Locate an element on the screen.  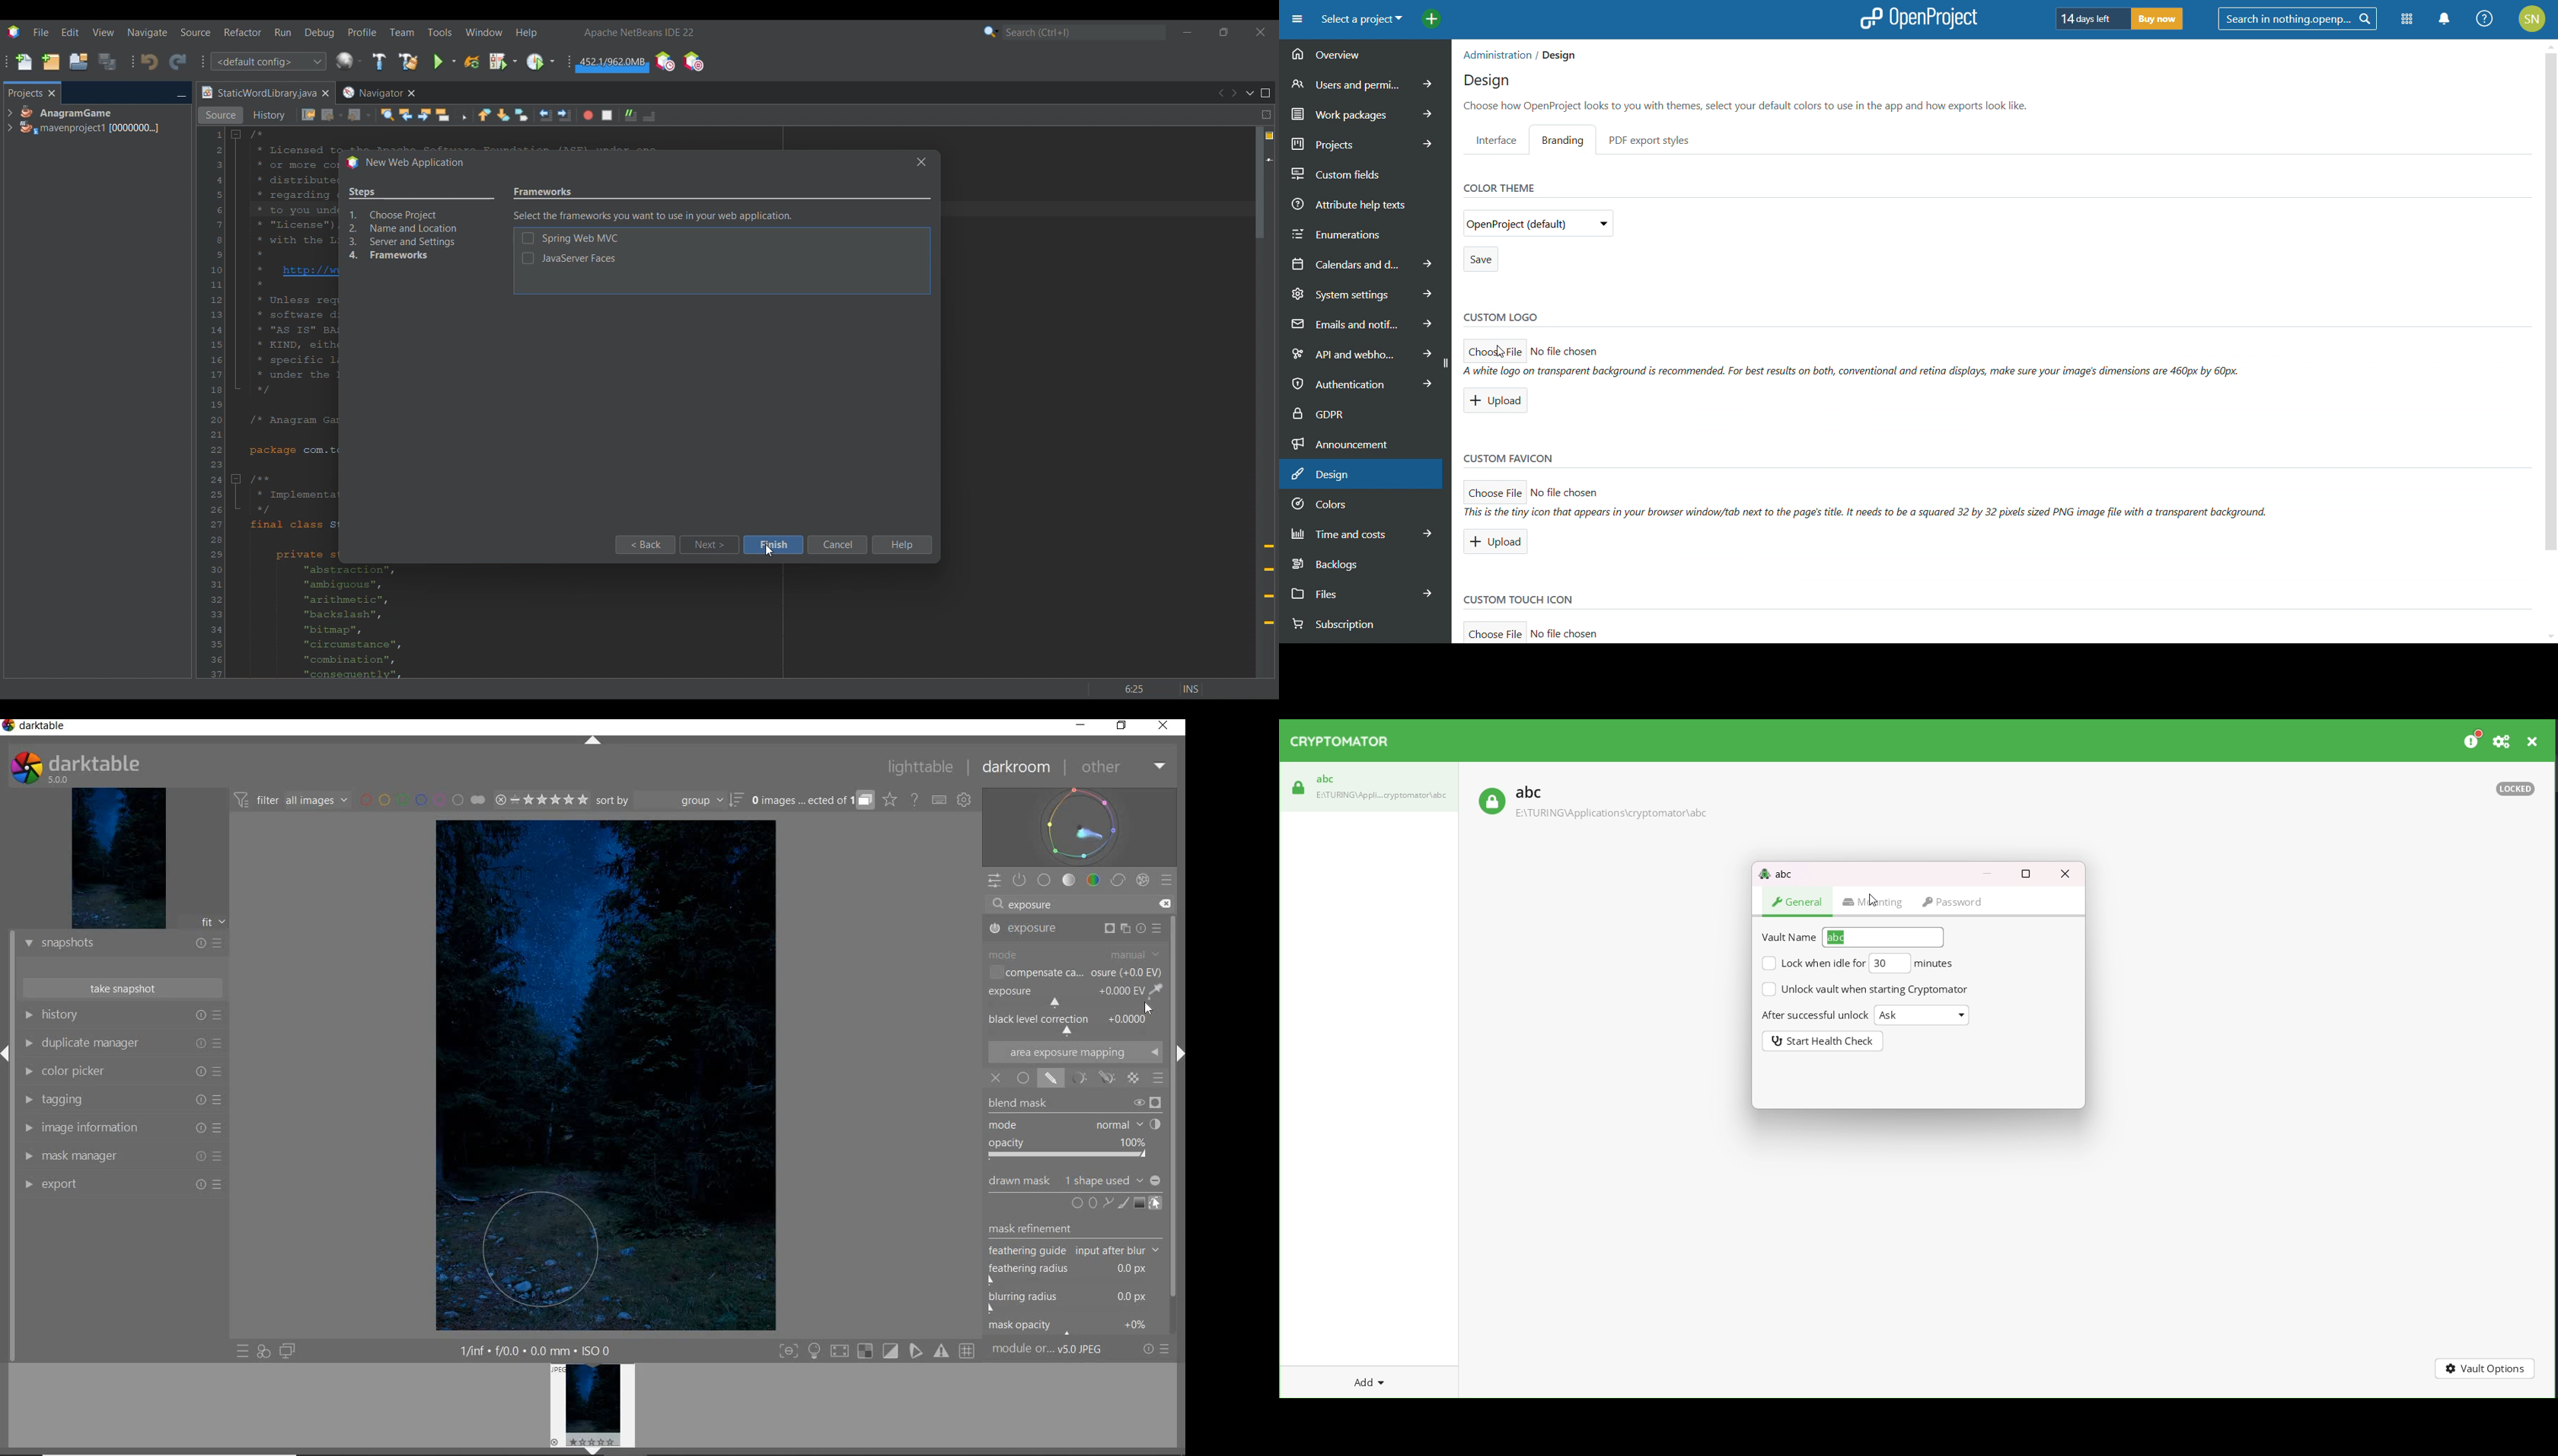
password is located at coordinates (1961, 901).